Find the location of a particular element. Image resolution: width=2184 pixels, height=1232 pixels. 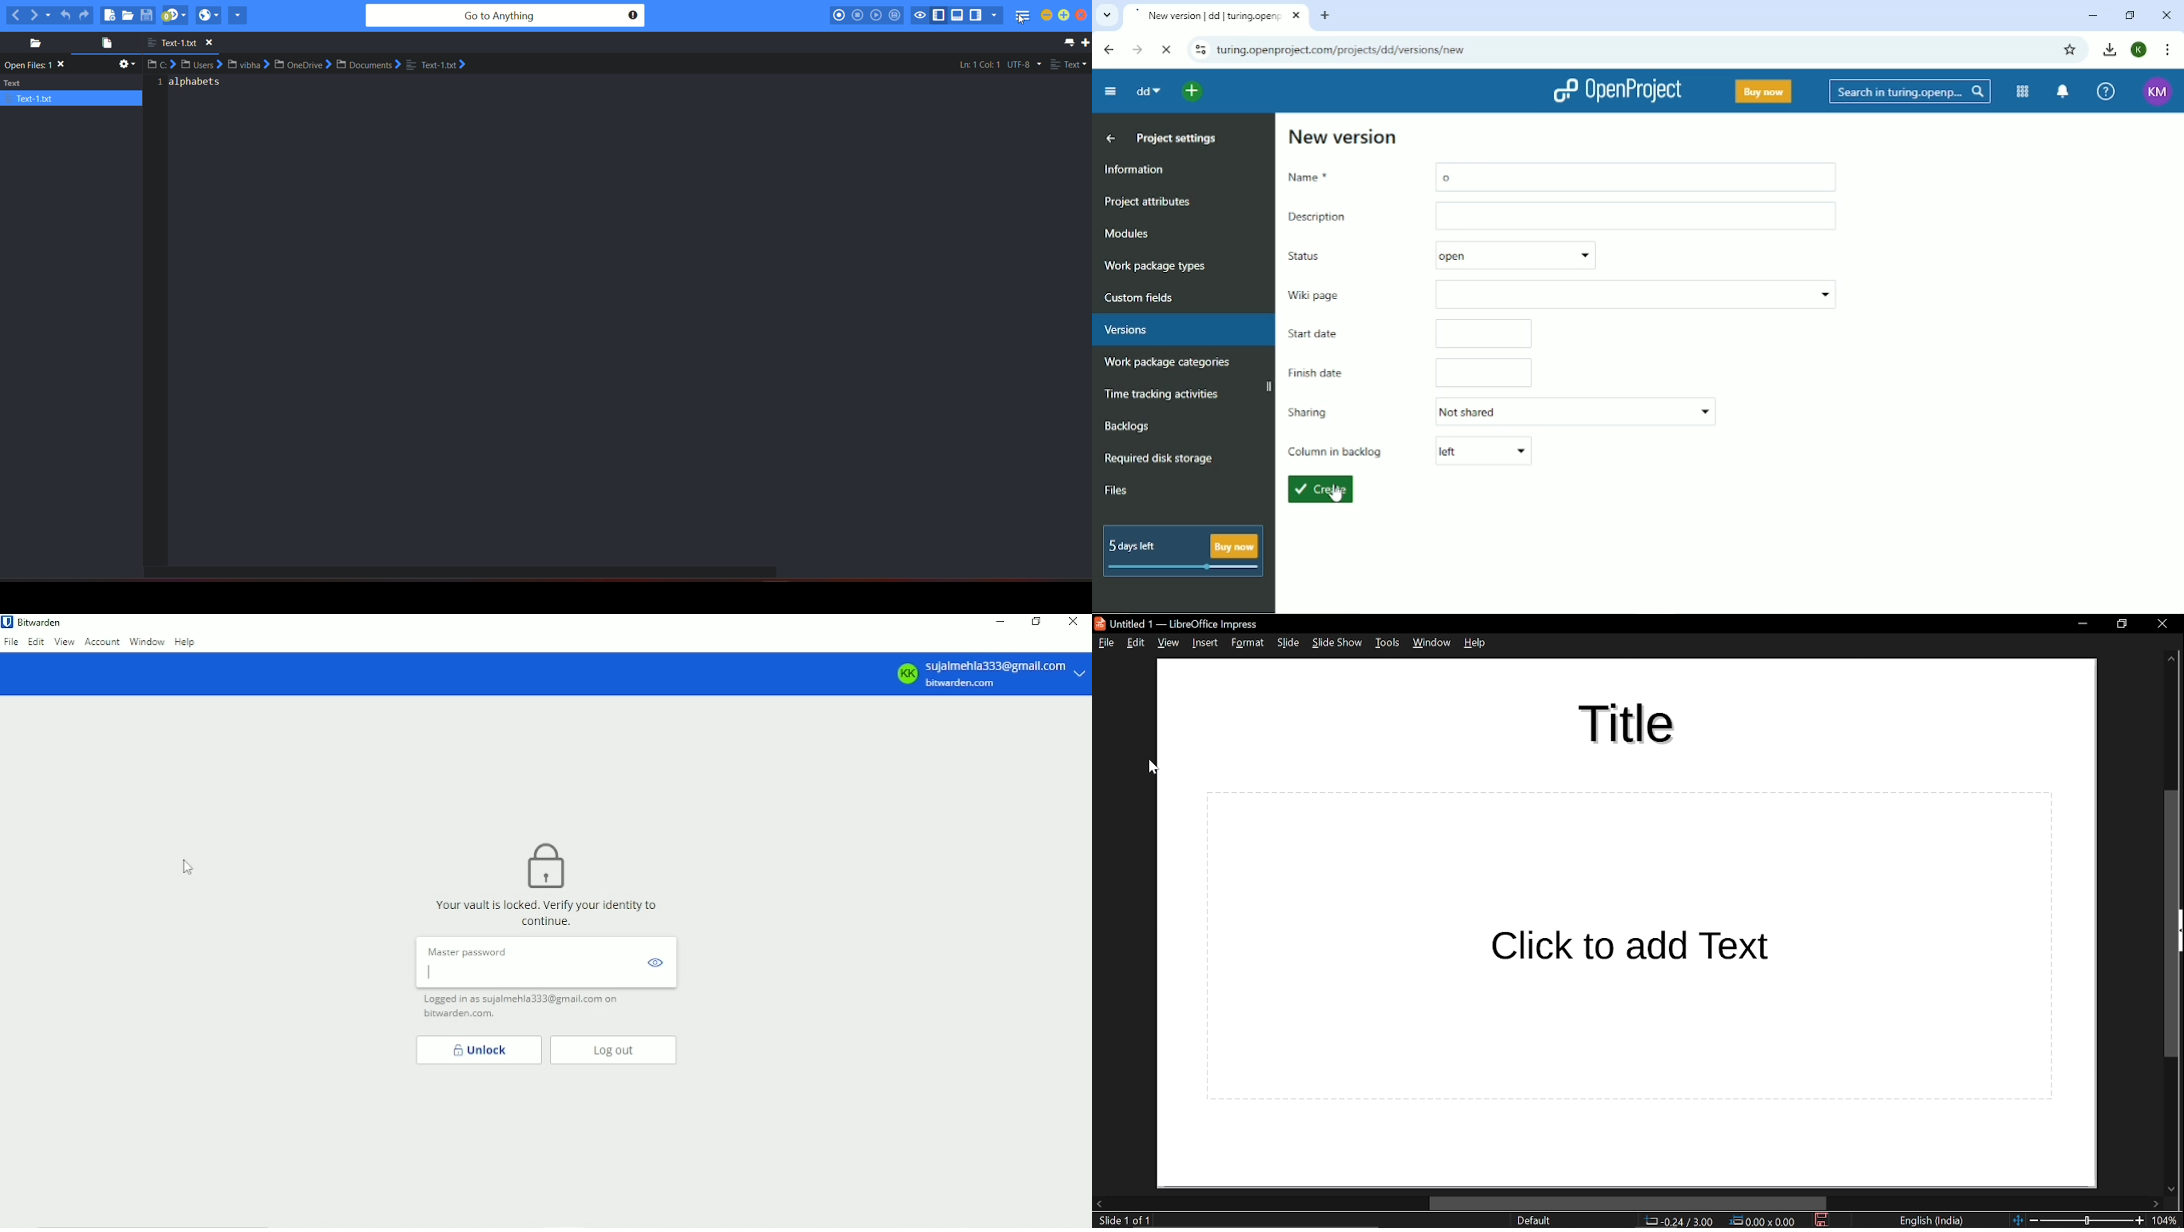

Customize and control google chrome is located at coordinates (2170, 50).